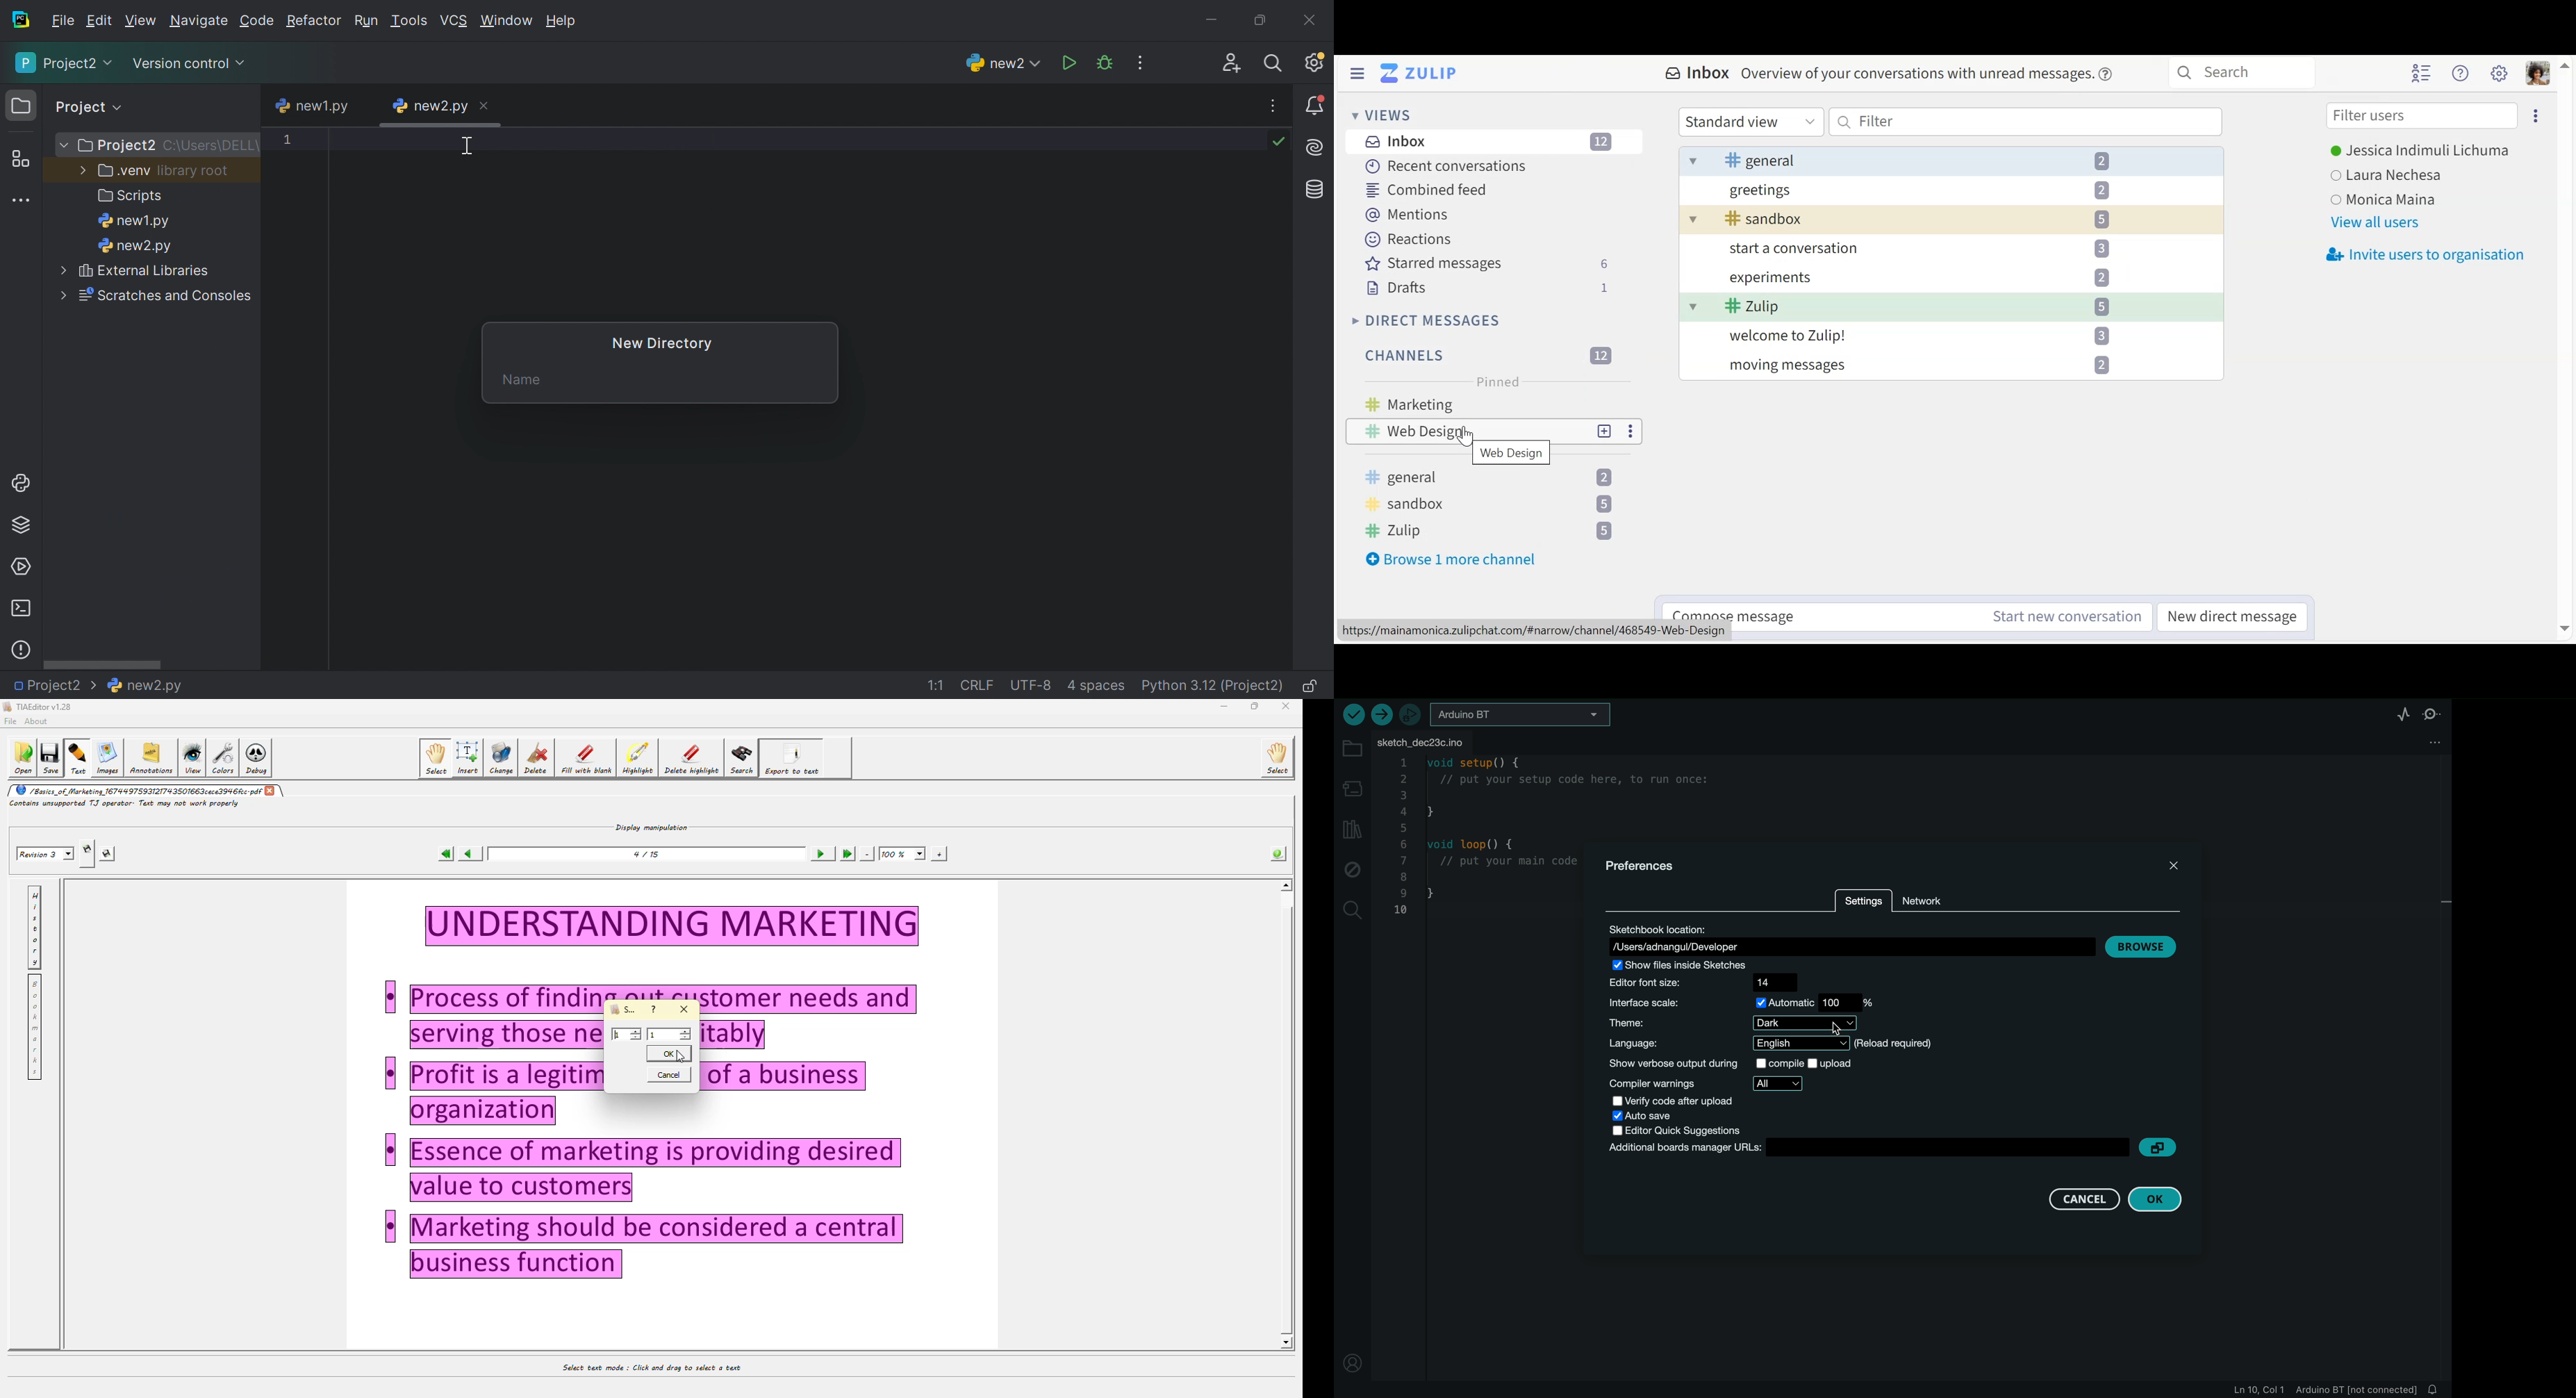 Image resolution: width=2576 pixels, height=1400 pixels. Describe the element at coordinates (1212, 686) in the screenshot. I see `Python 3.12 (Project2)` at that location.